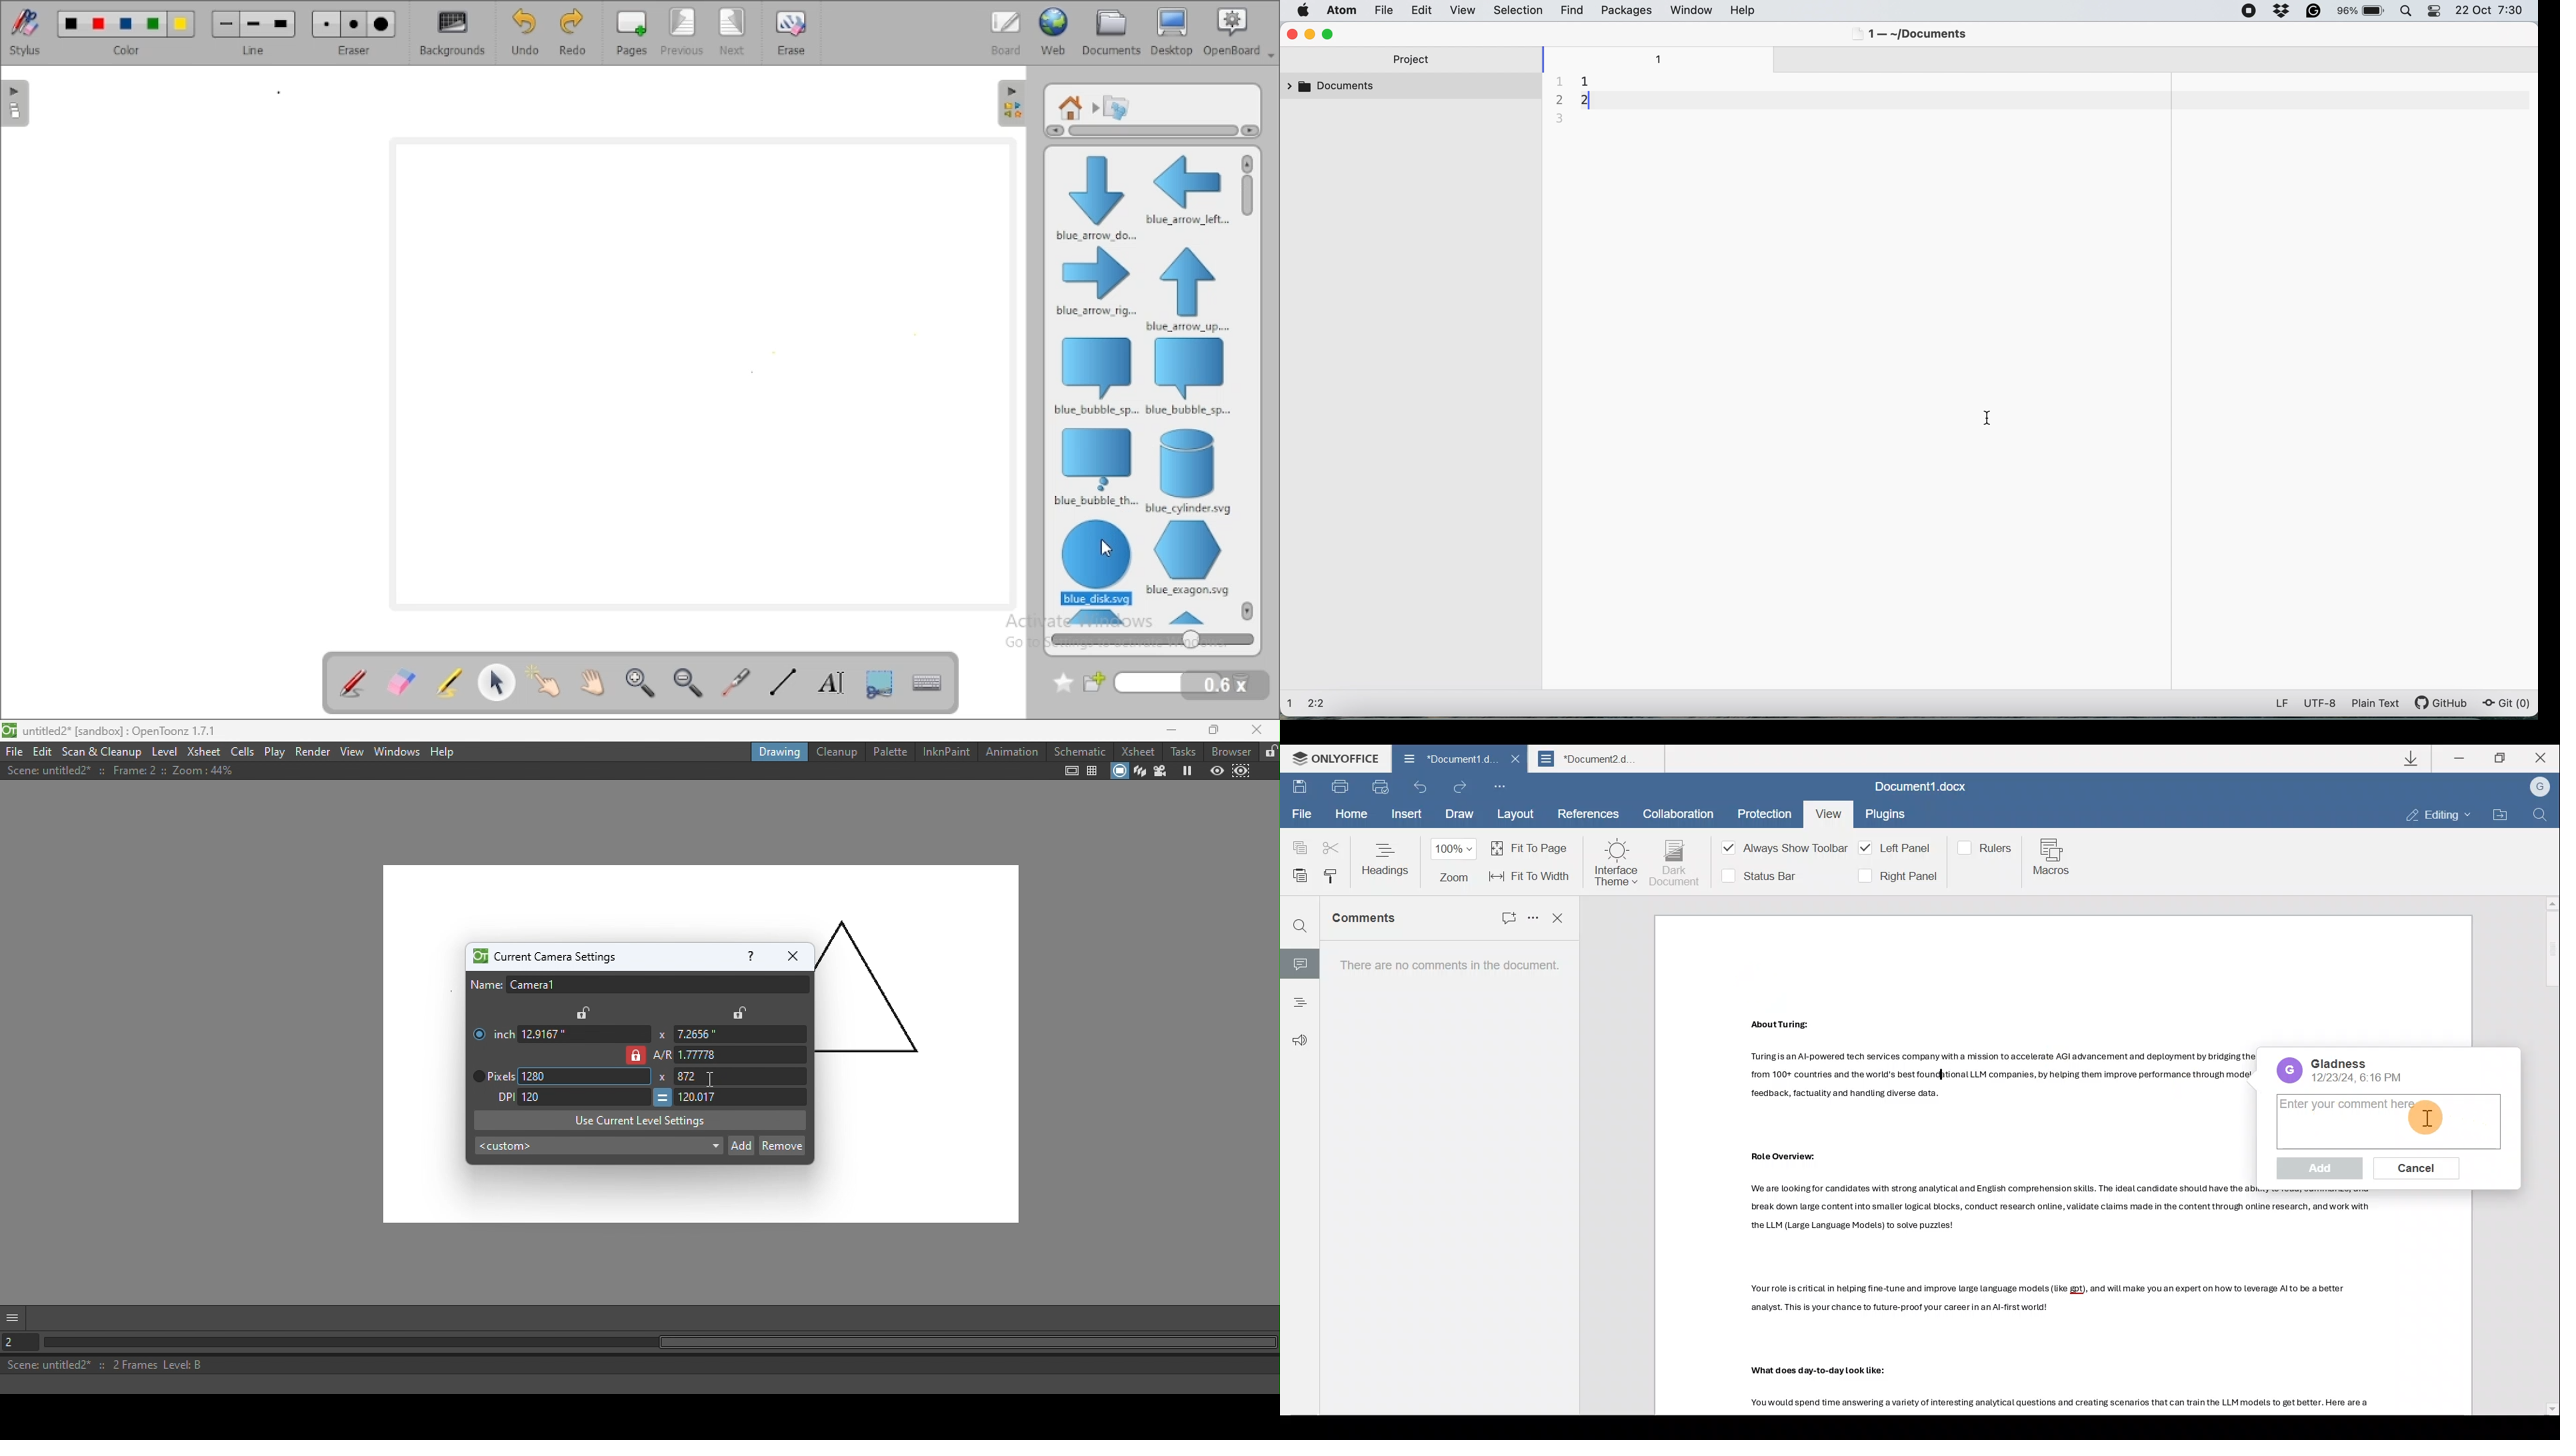 This screenshot has width=2576, height=1456. Describe the element at coordinates (1925, 789) in the screenshot. I see `Document1.docx` at that location.